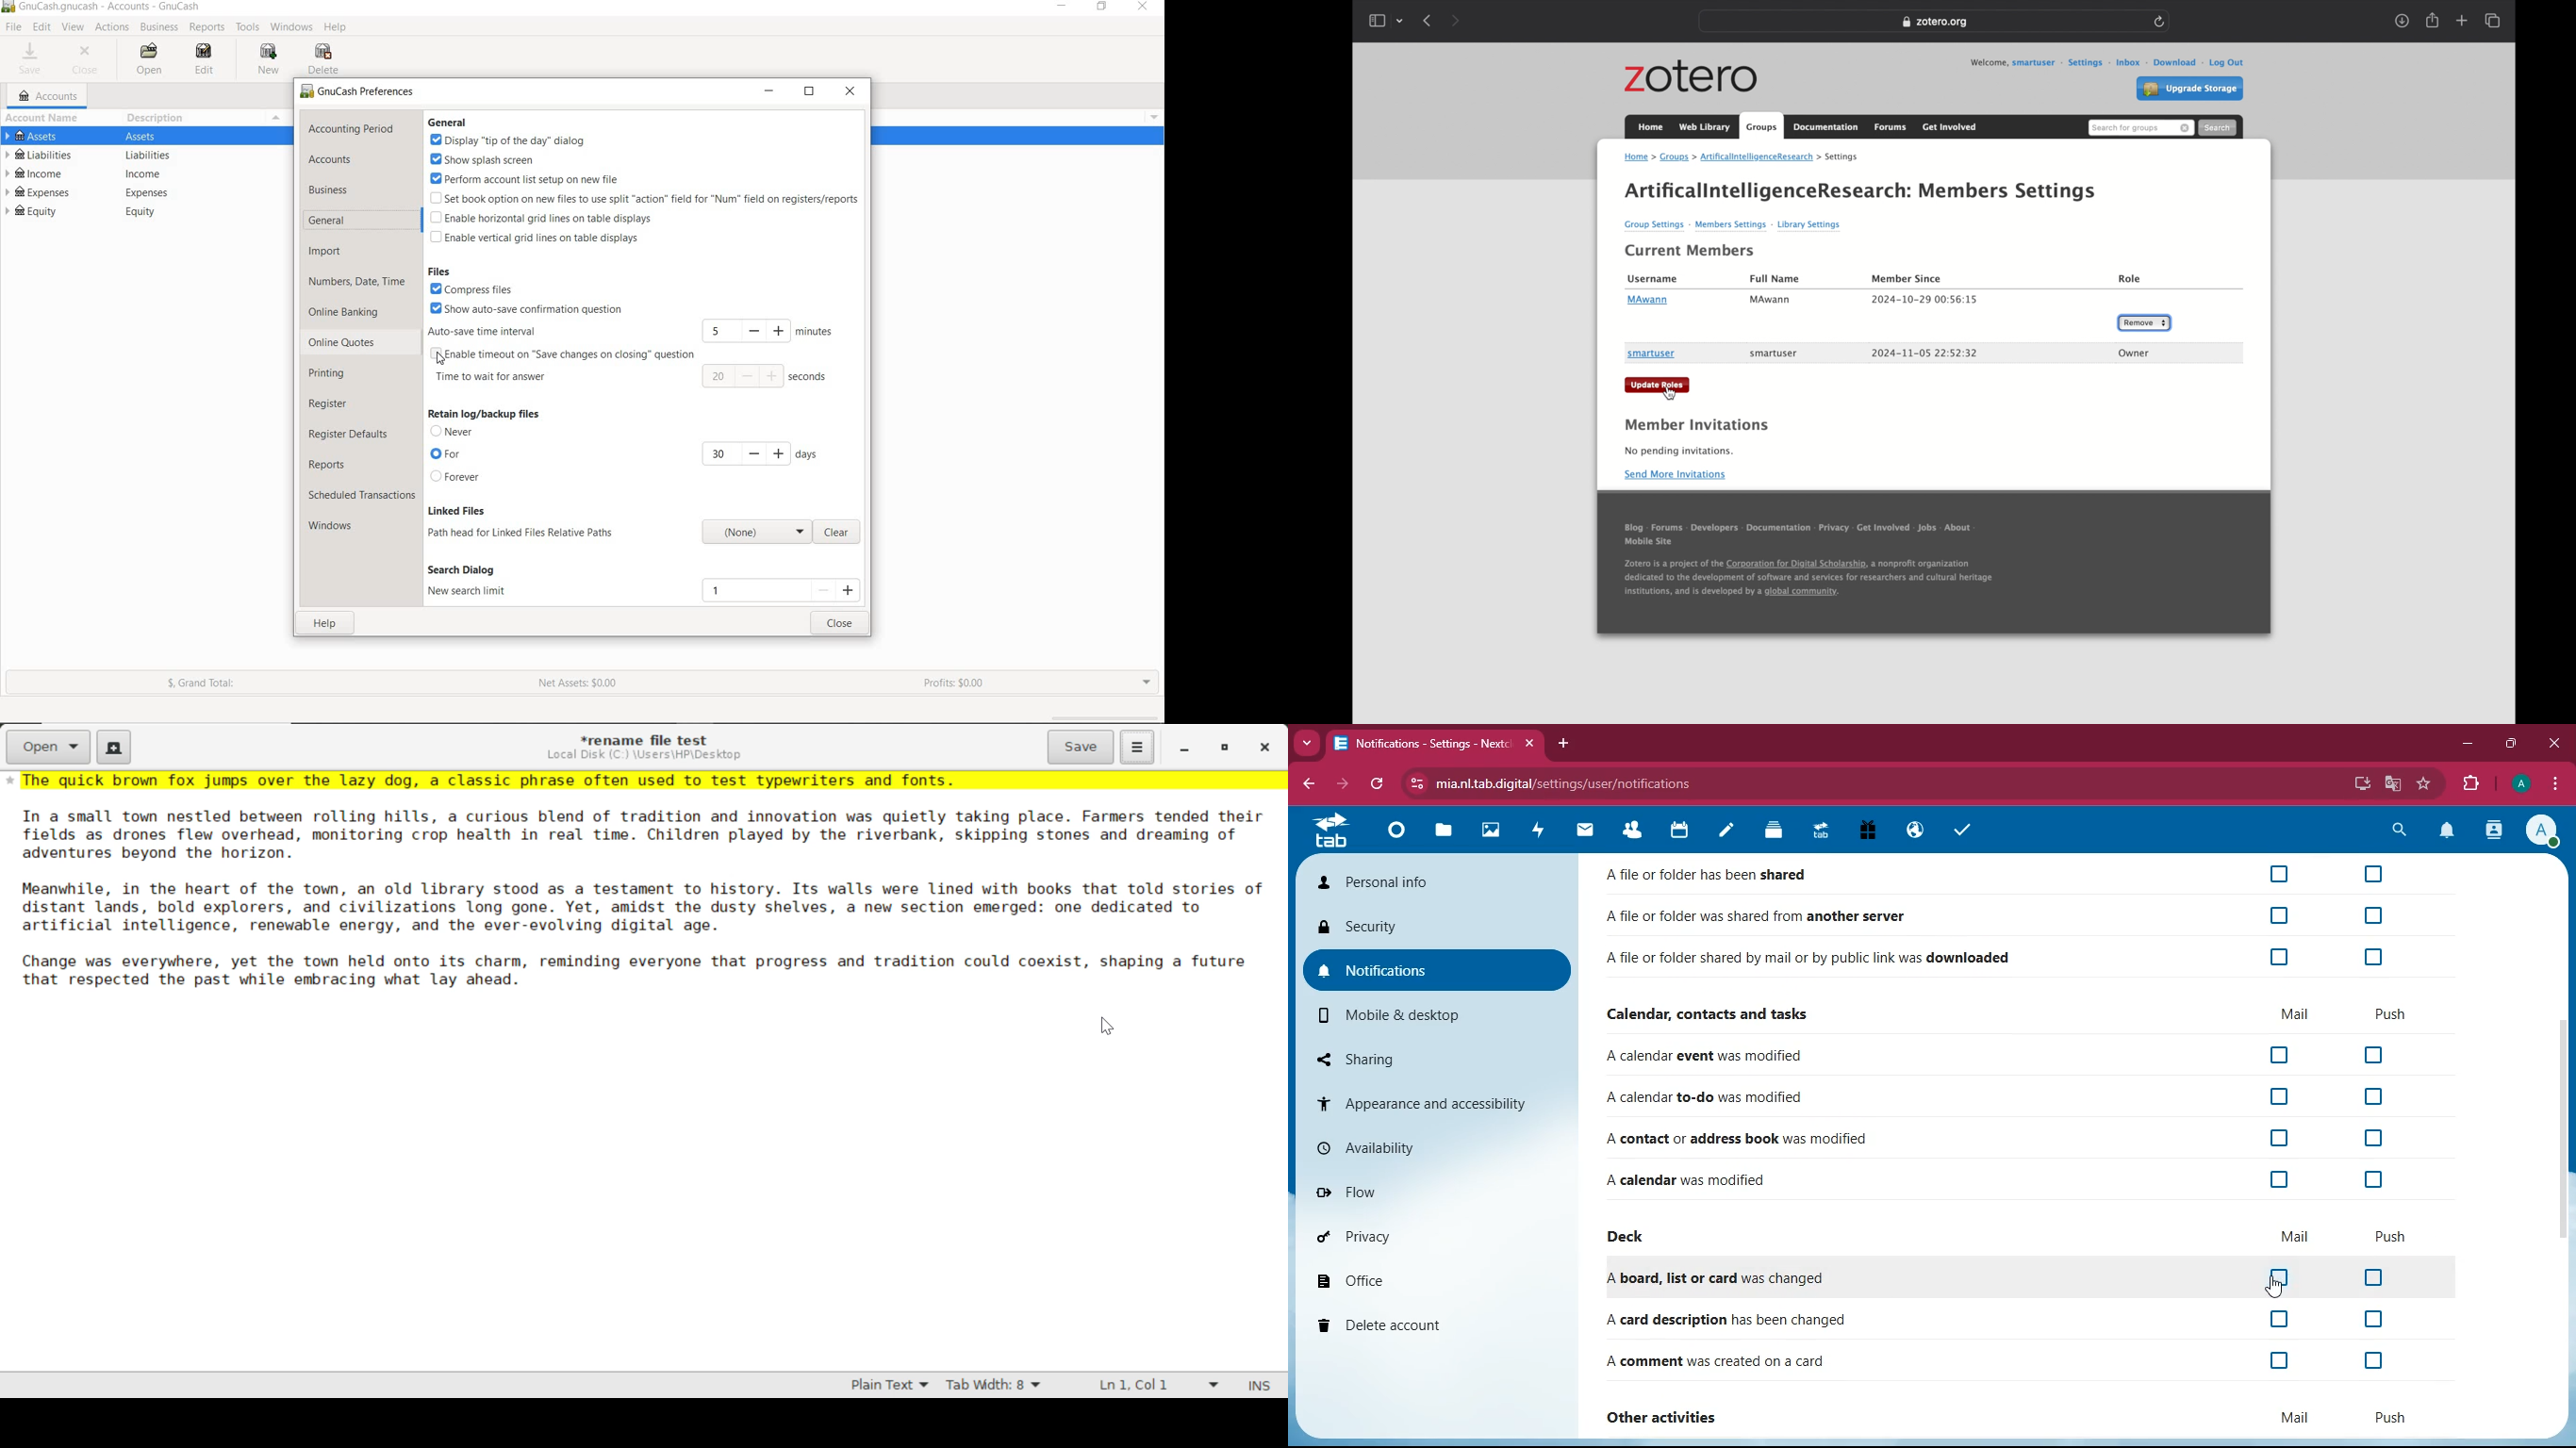 This screenshot has width=2576, height=1456. What do you see at coordinates (2375, 1275) in the screenshot?
I see `off` at bounding box center [2375, 1275].